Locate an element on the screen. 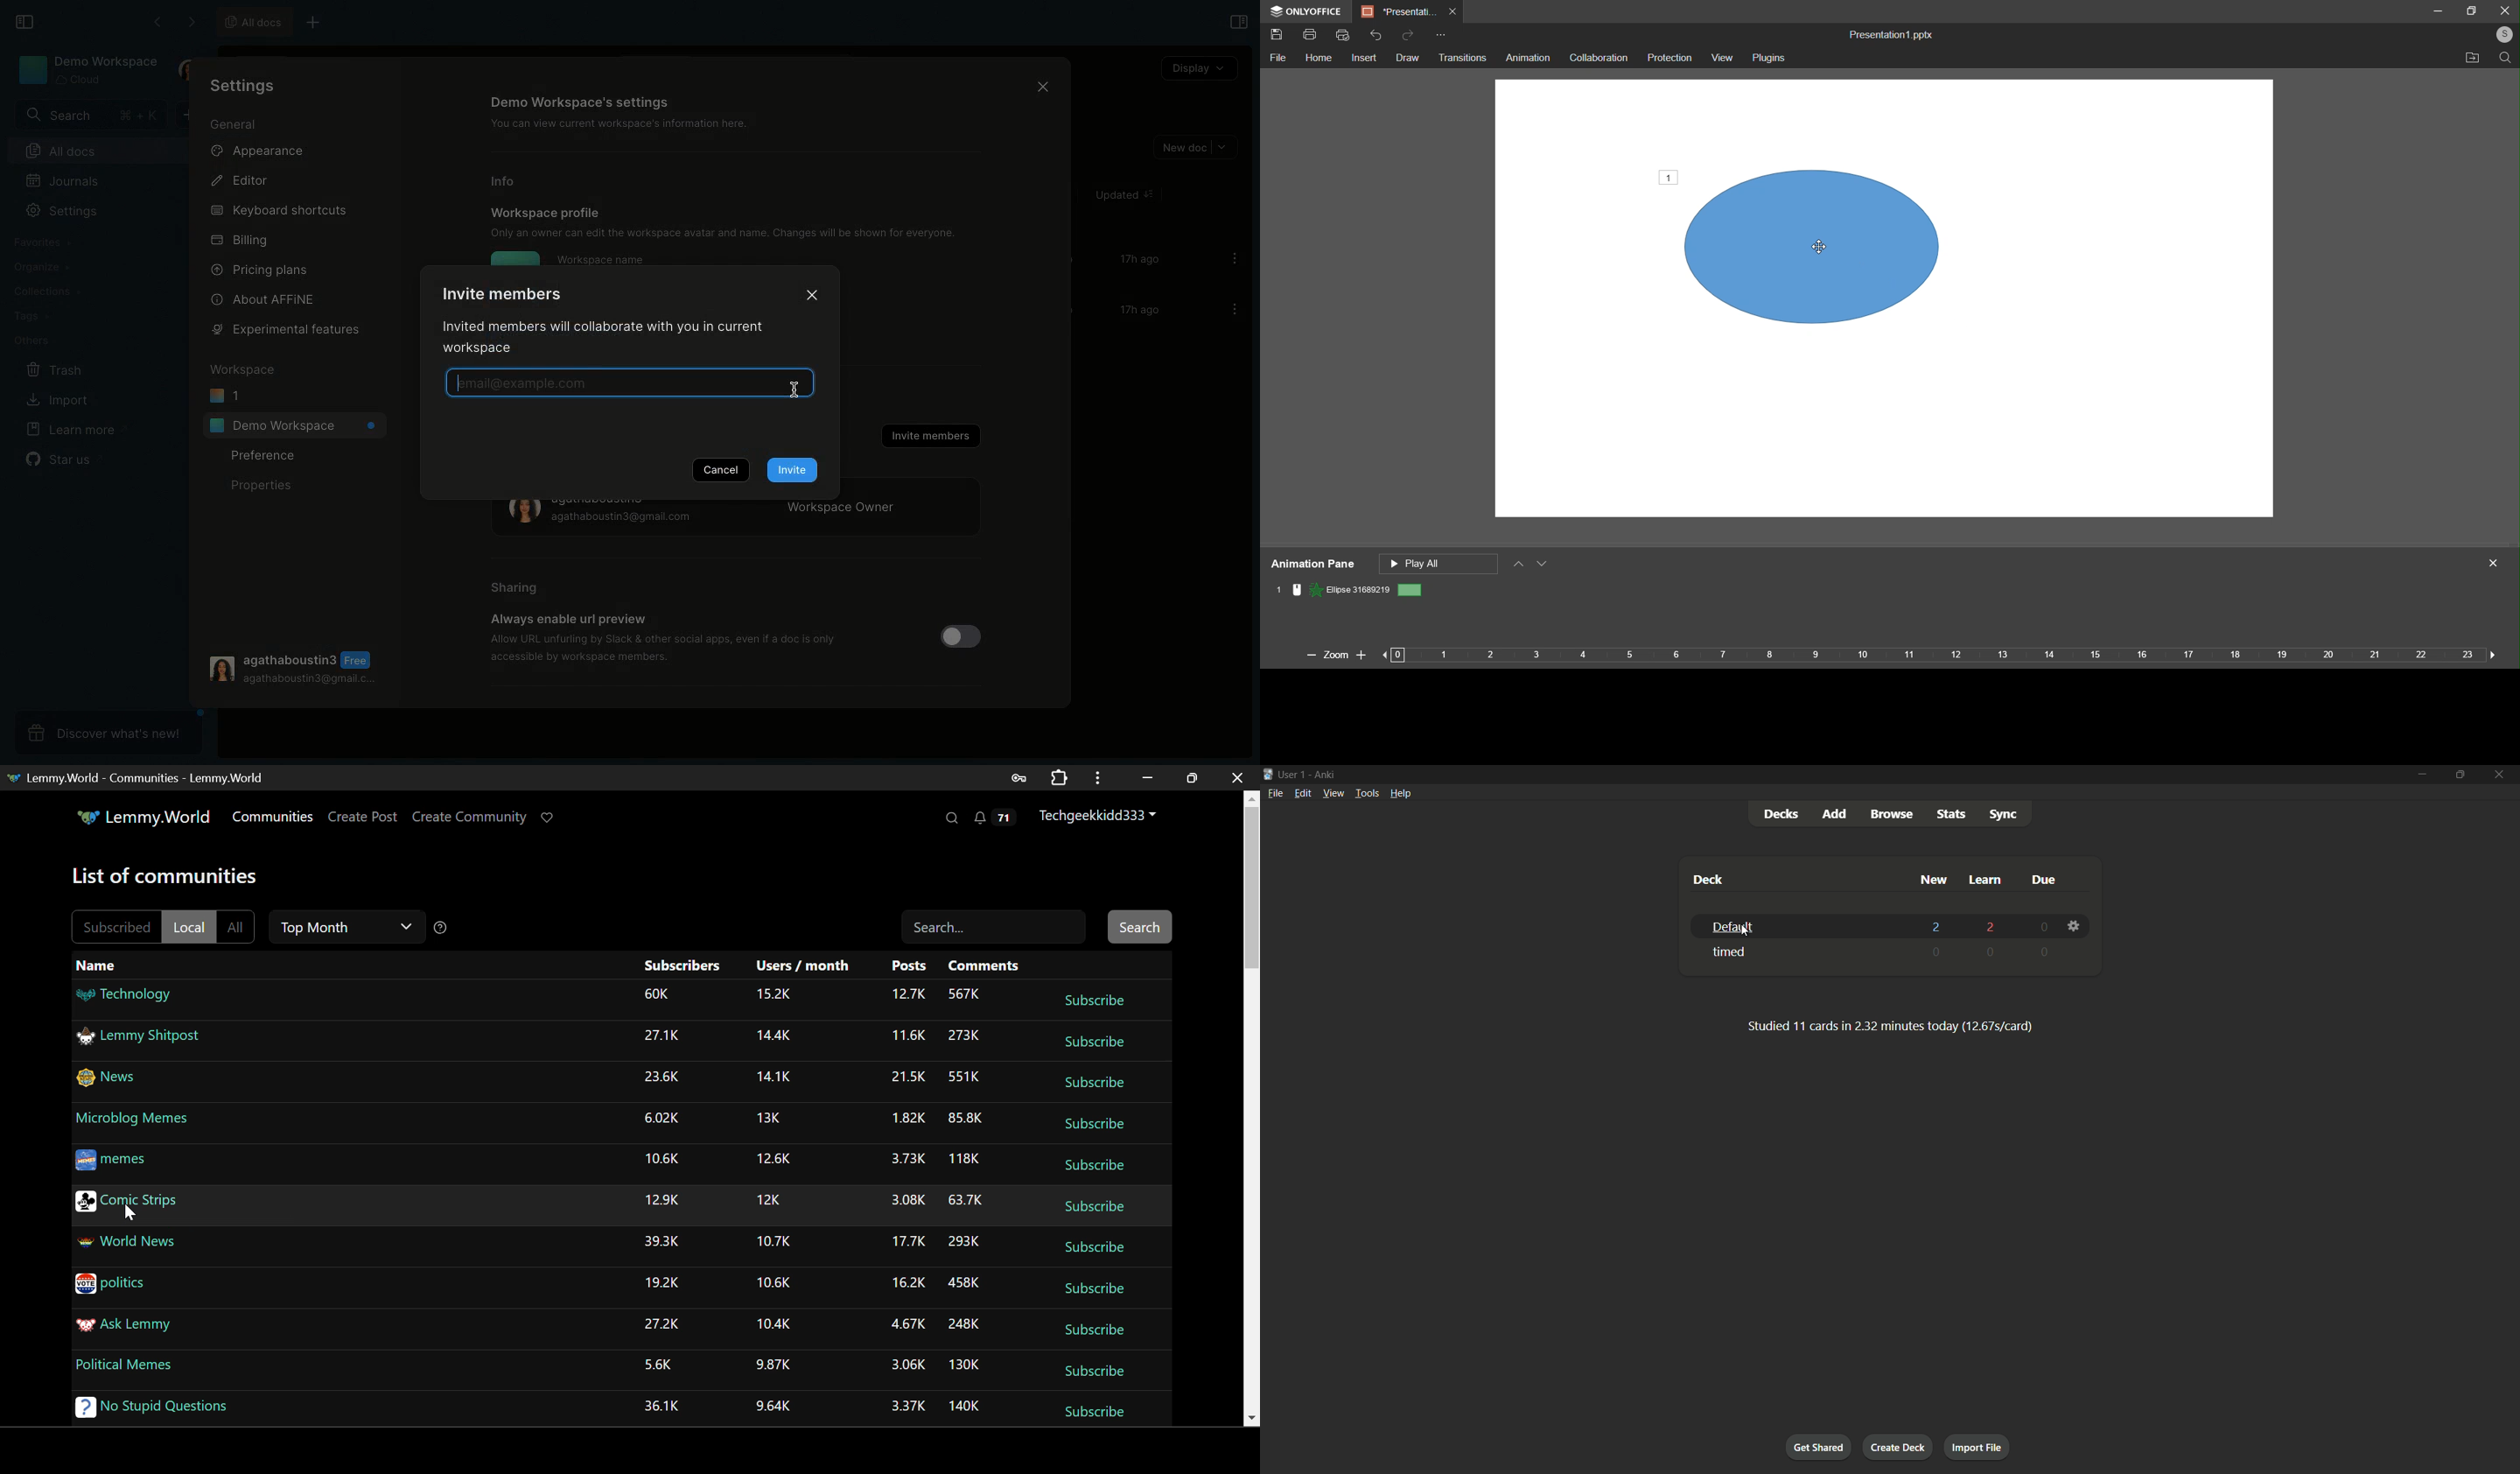  39.3K is located at coordinates (660, 1241).